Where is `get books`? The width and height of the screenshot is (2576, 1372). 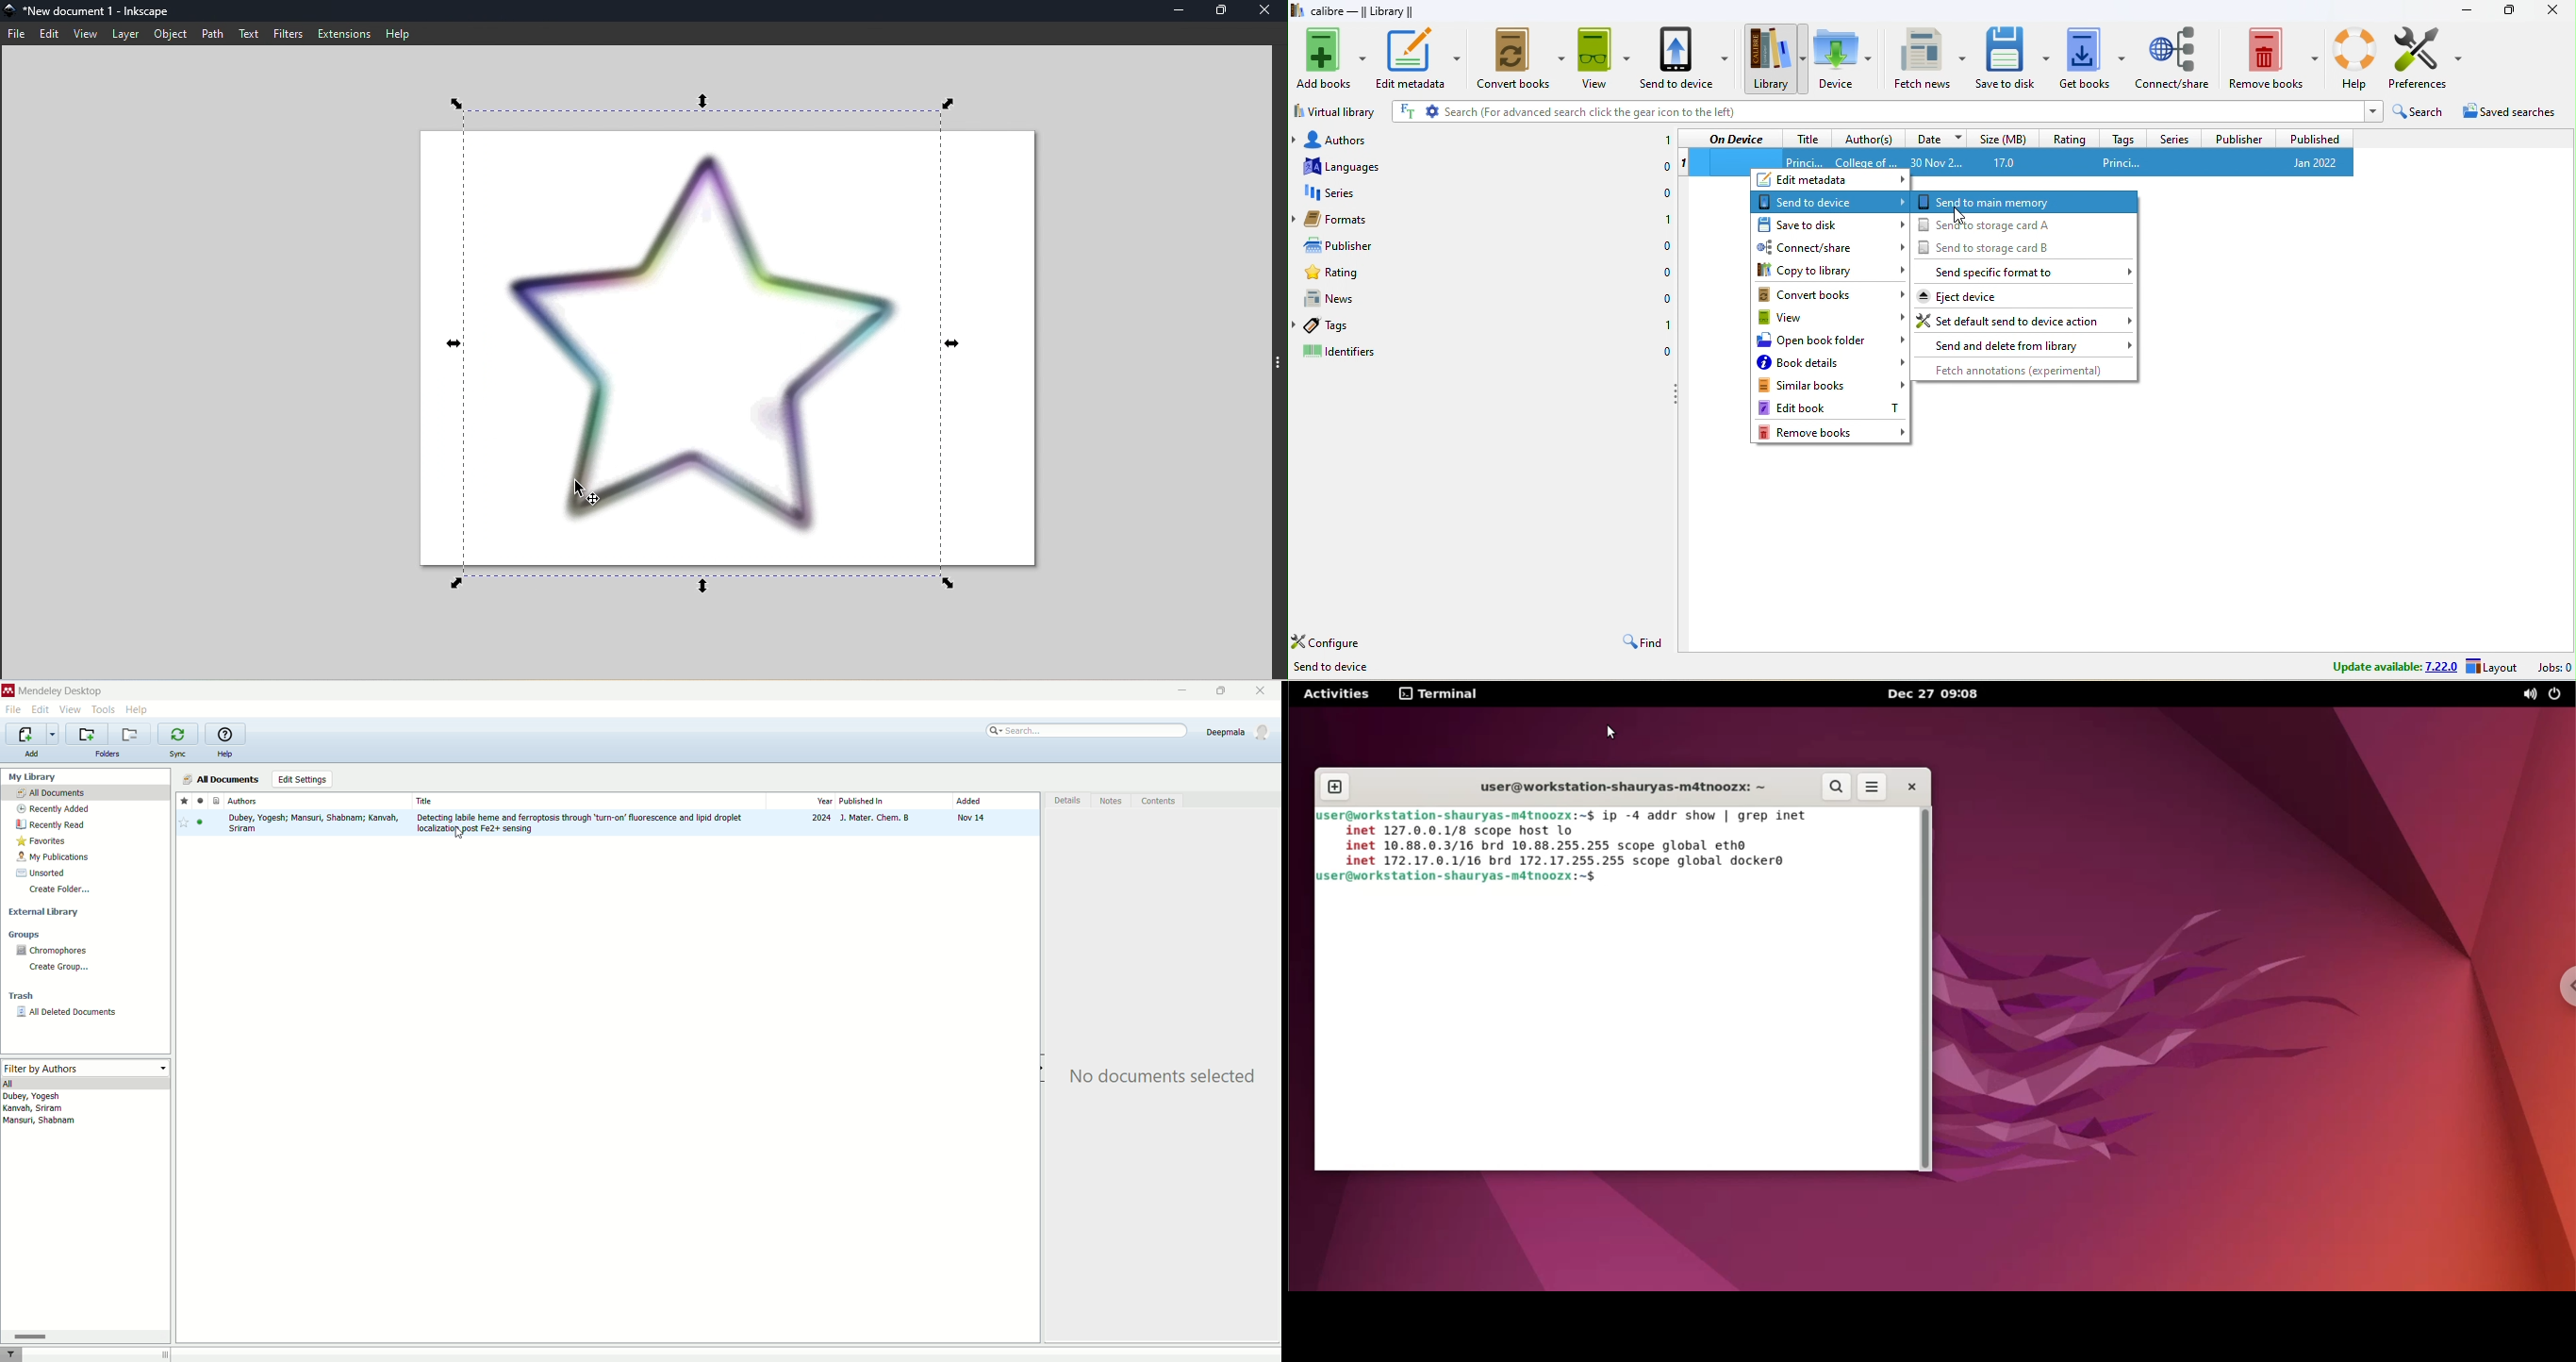
get books is located at coordinates (2092, 57).